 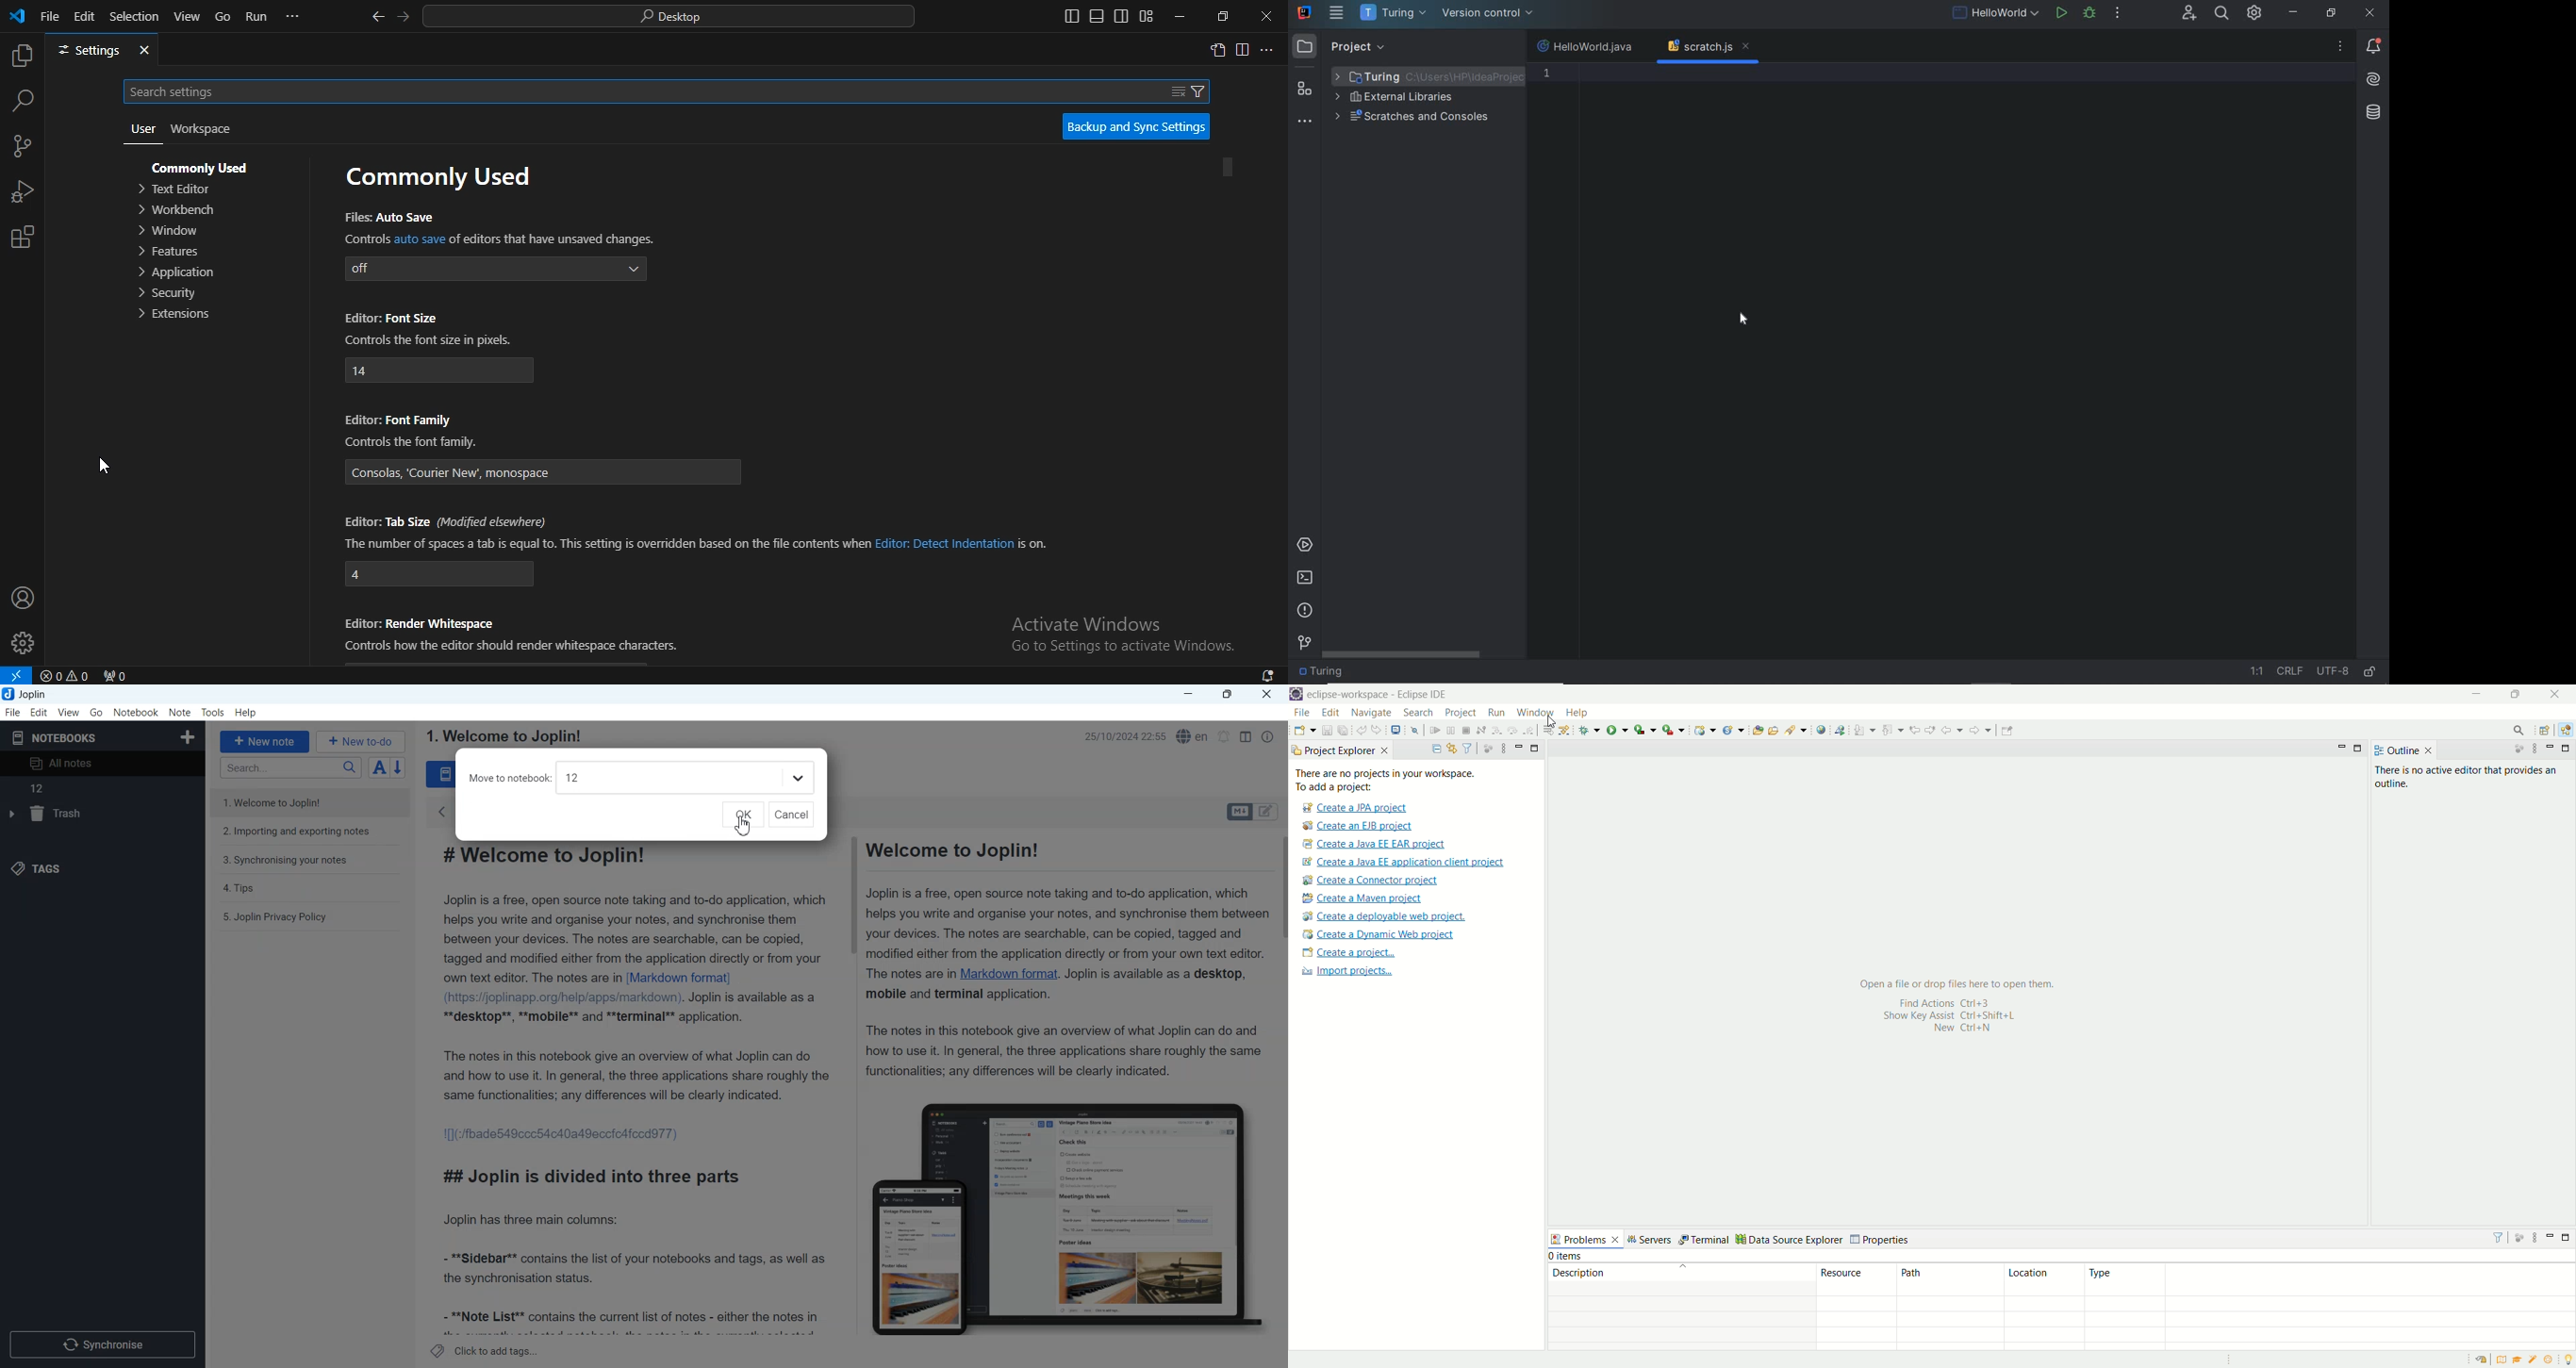 What do you see at coordinates (1267, 737) in the screenshot?
I see `Note Properties` at bounding box center [1267, 737].